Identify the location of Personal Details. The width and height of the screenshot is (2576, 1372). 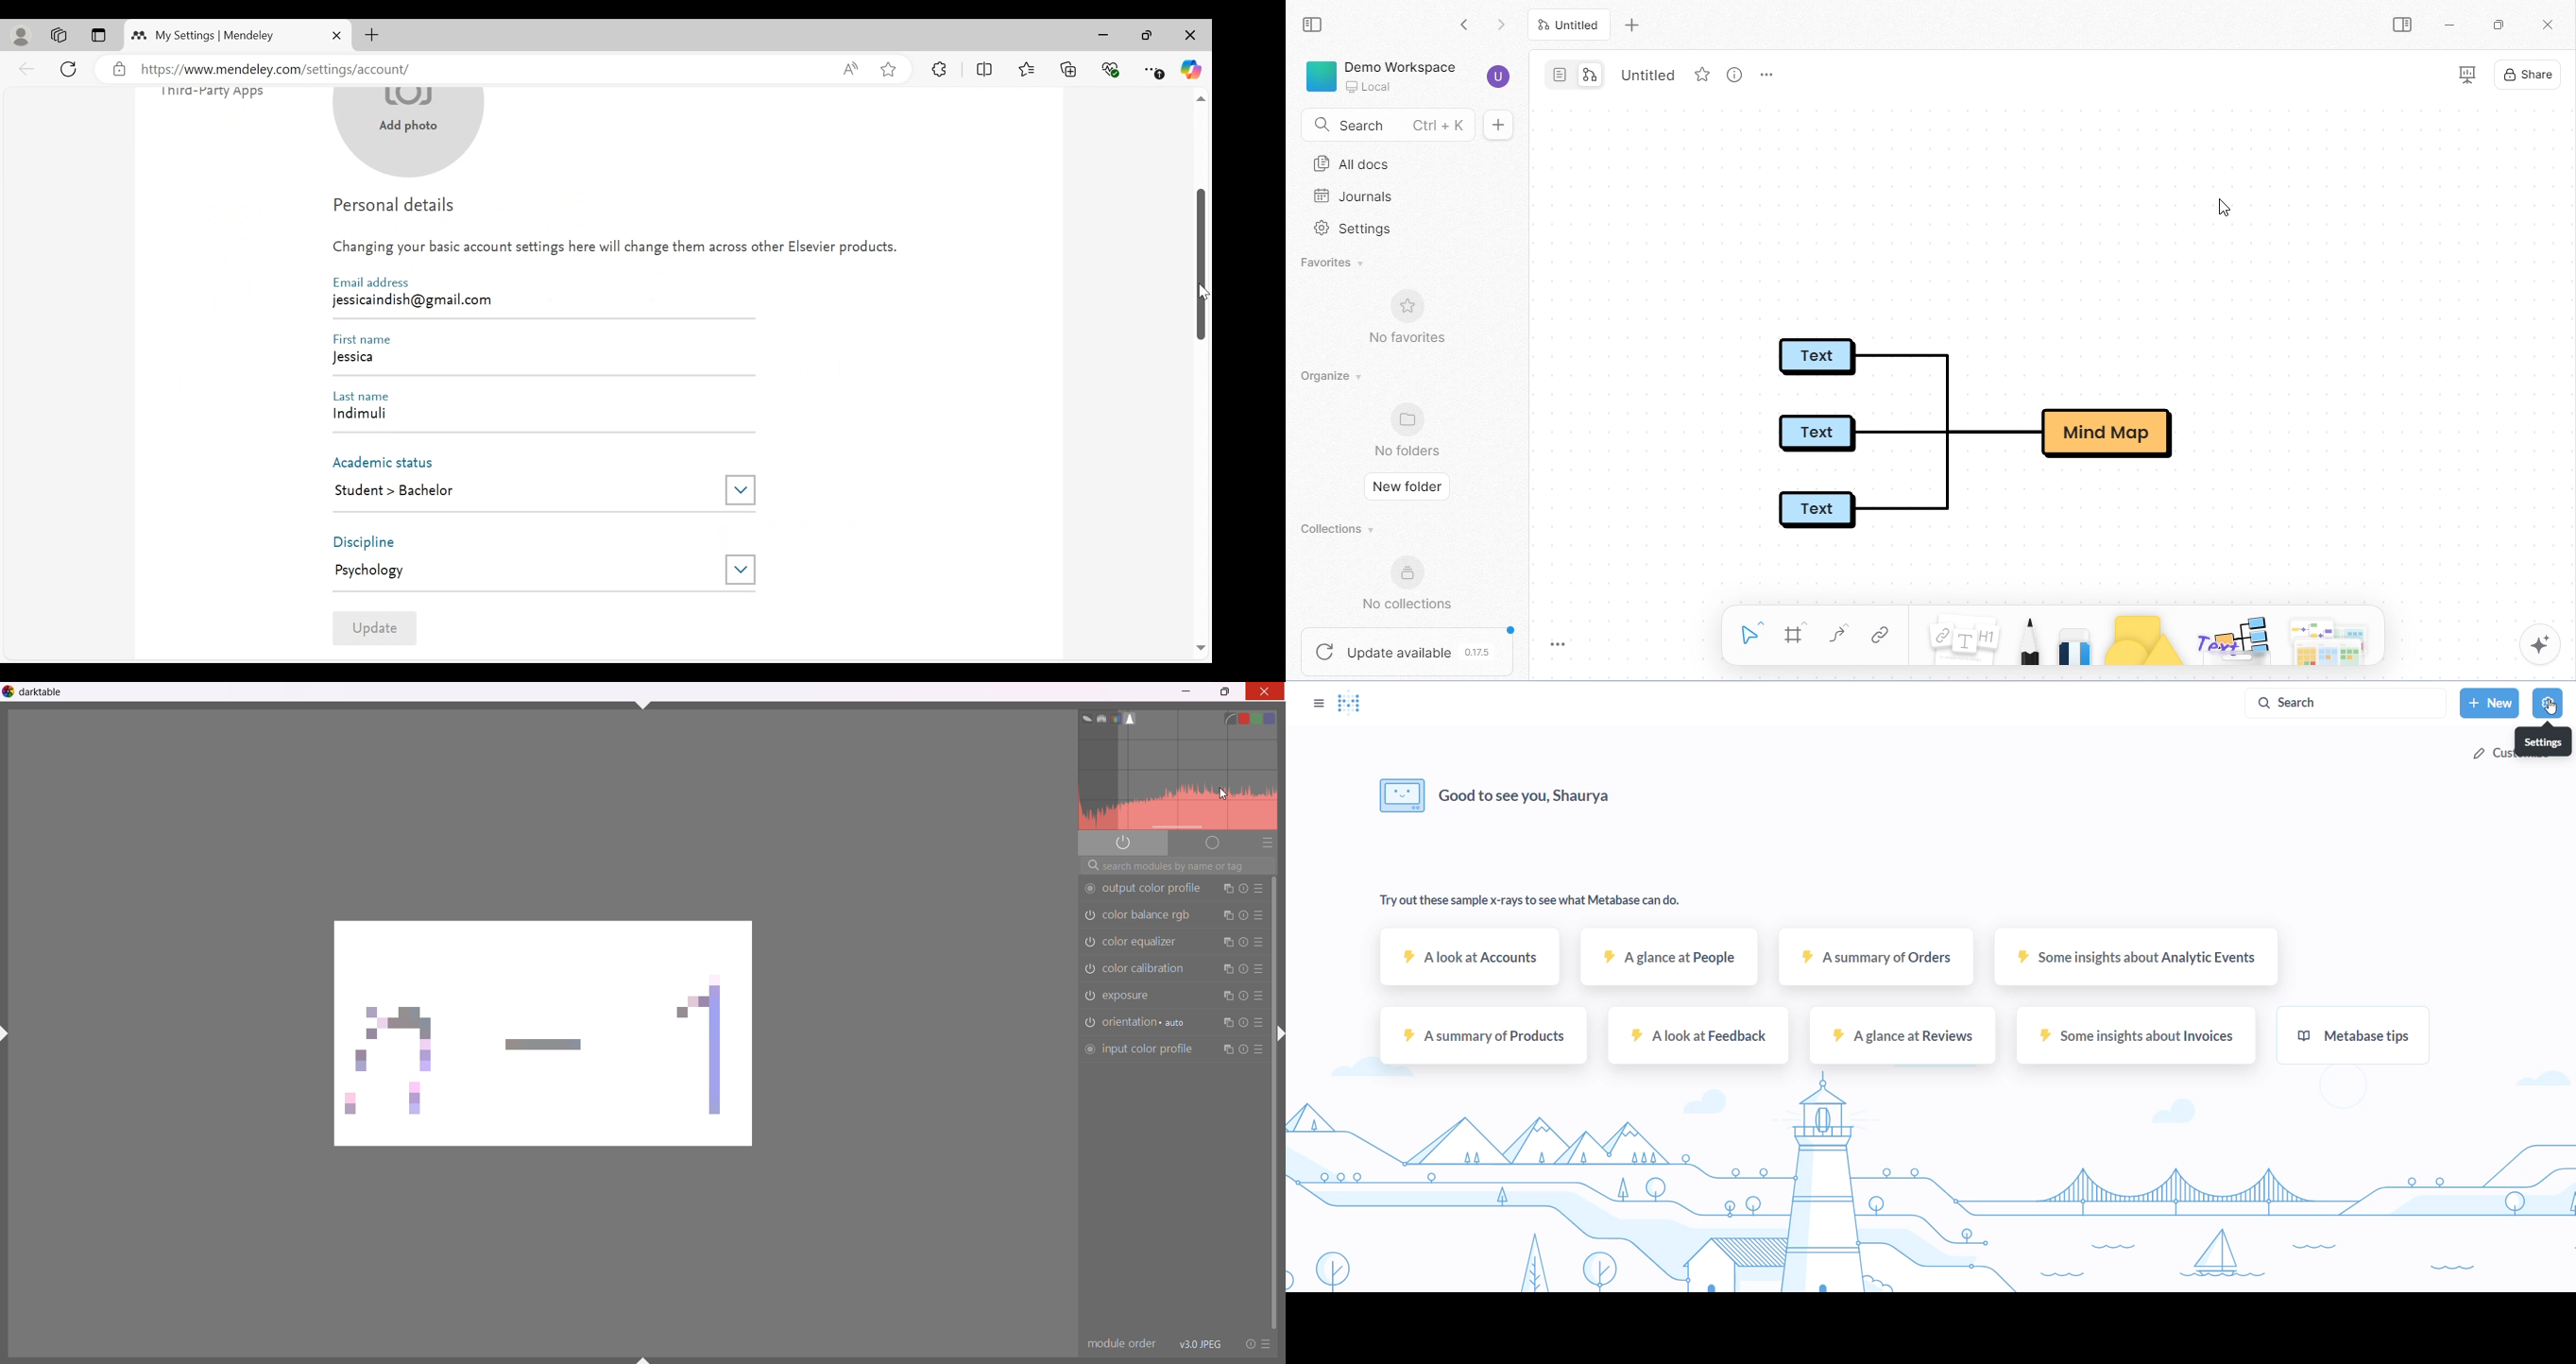
(395, 208).